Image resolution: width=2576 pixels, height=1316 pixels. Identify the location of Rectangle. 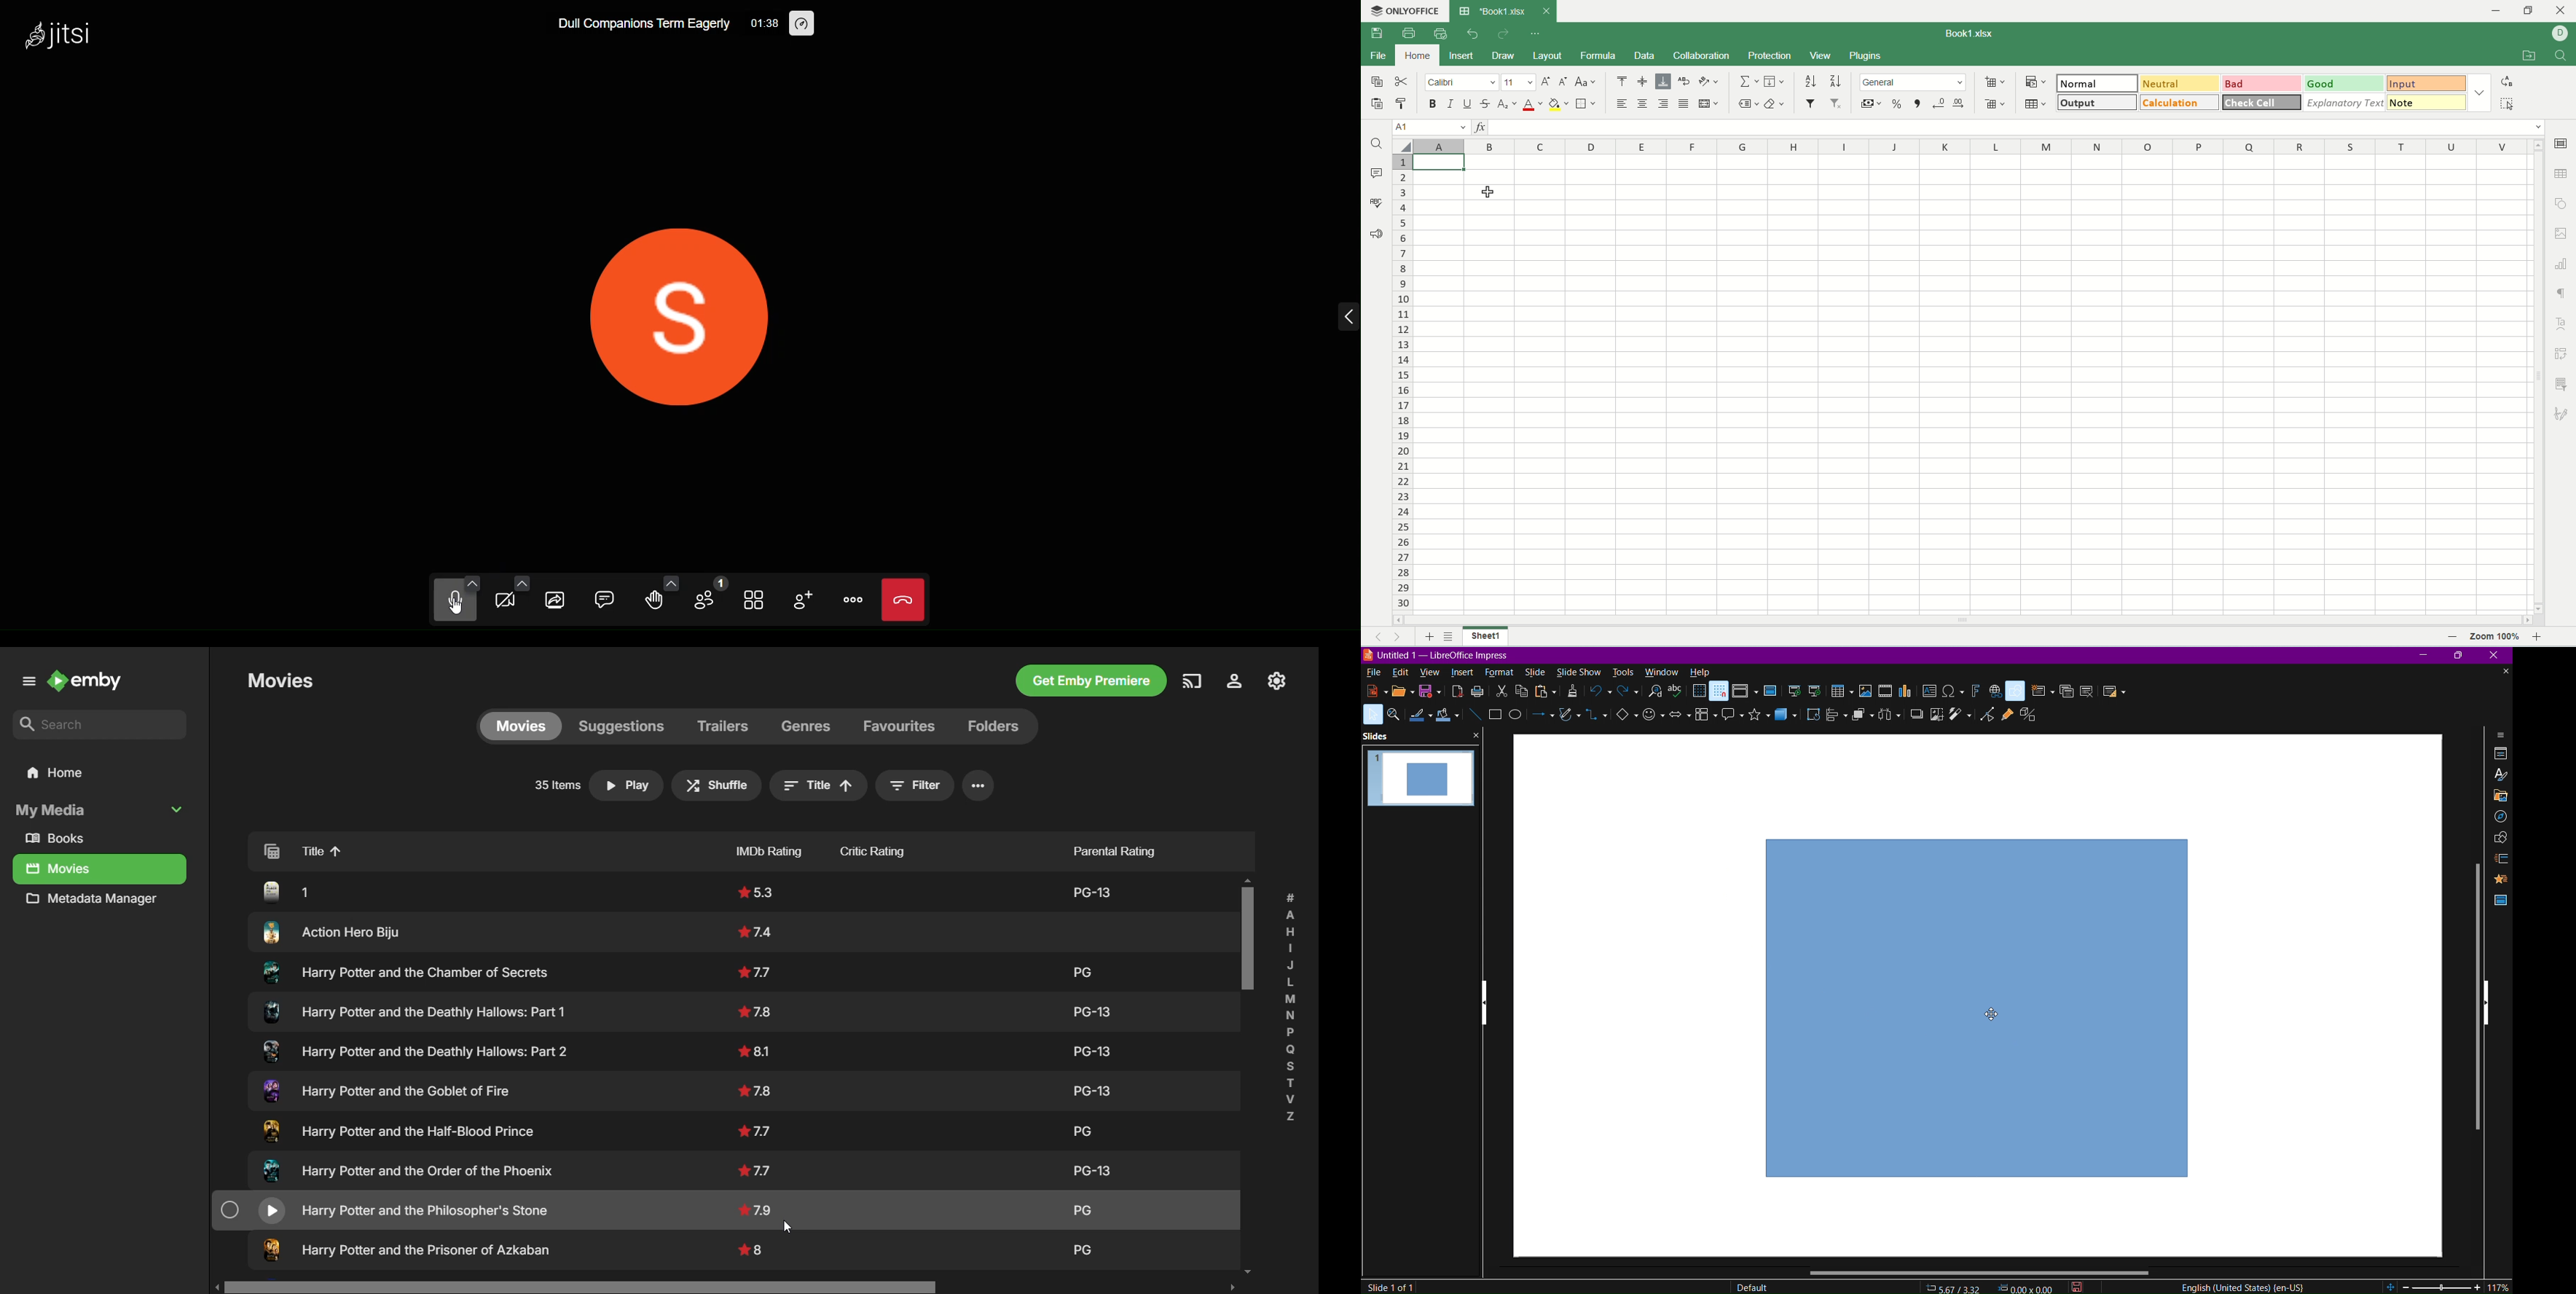
(1495, 715).